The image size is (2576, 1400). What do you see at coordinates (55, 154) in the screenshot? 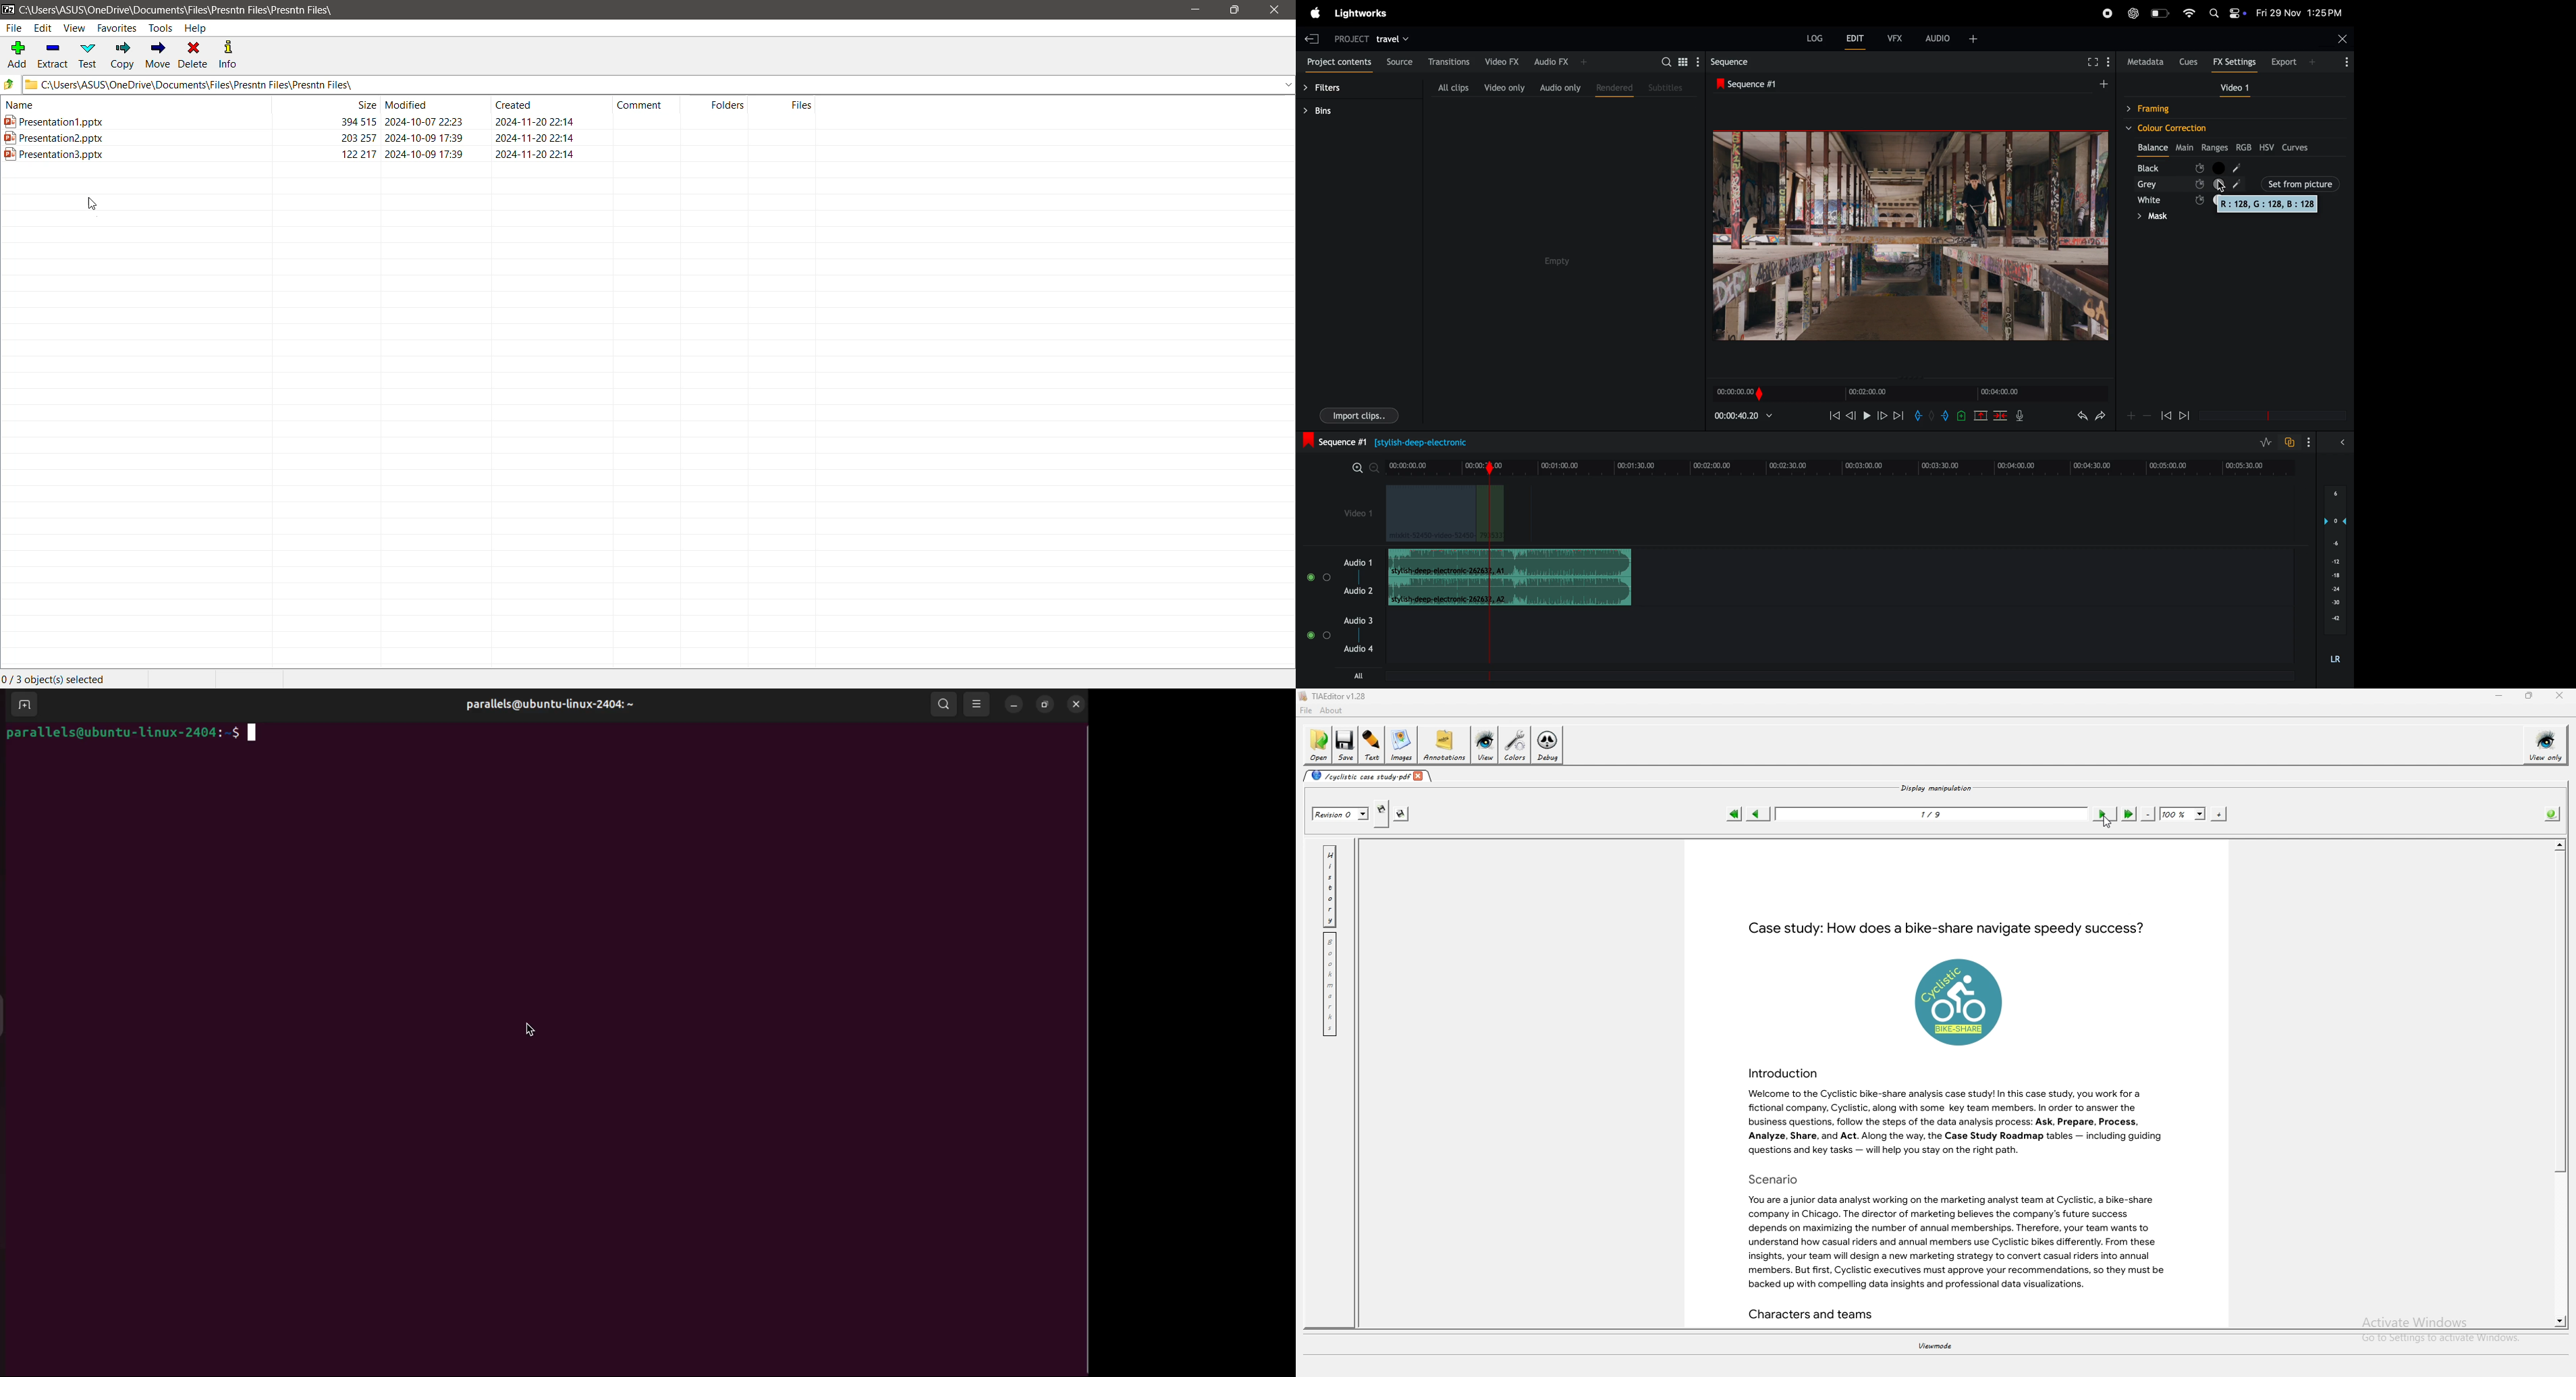
I see `extracted file 3` at bounding box center [55, 154].